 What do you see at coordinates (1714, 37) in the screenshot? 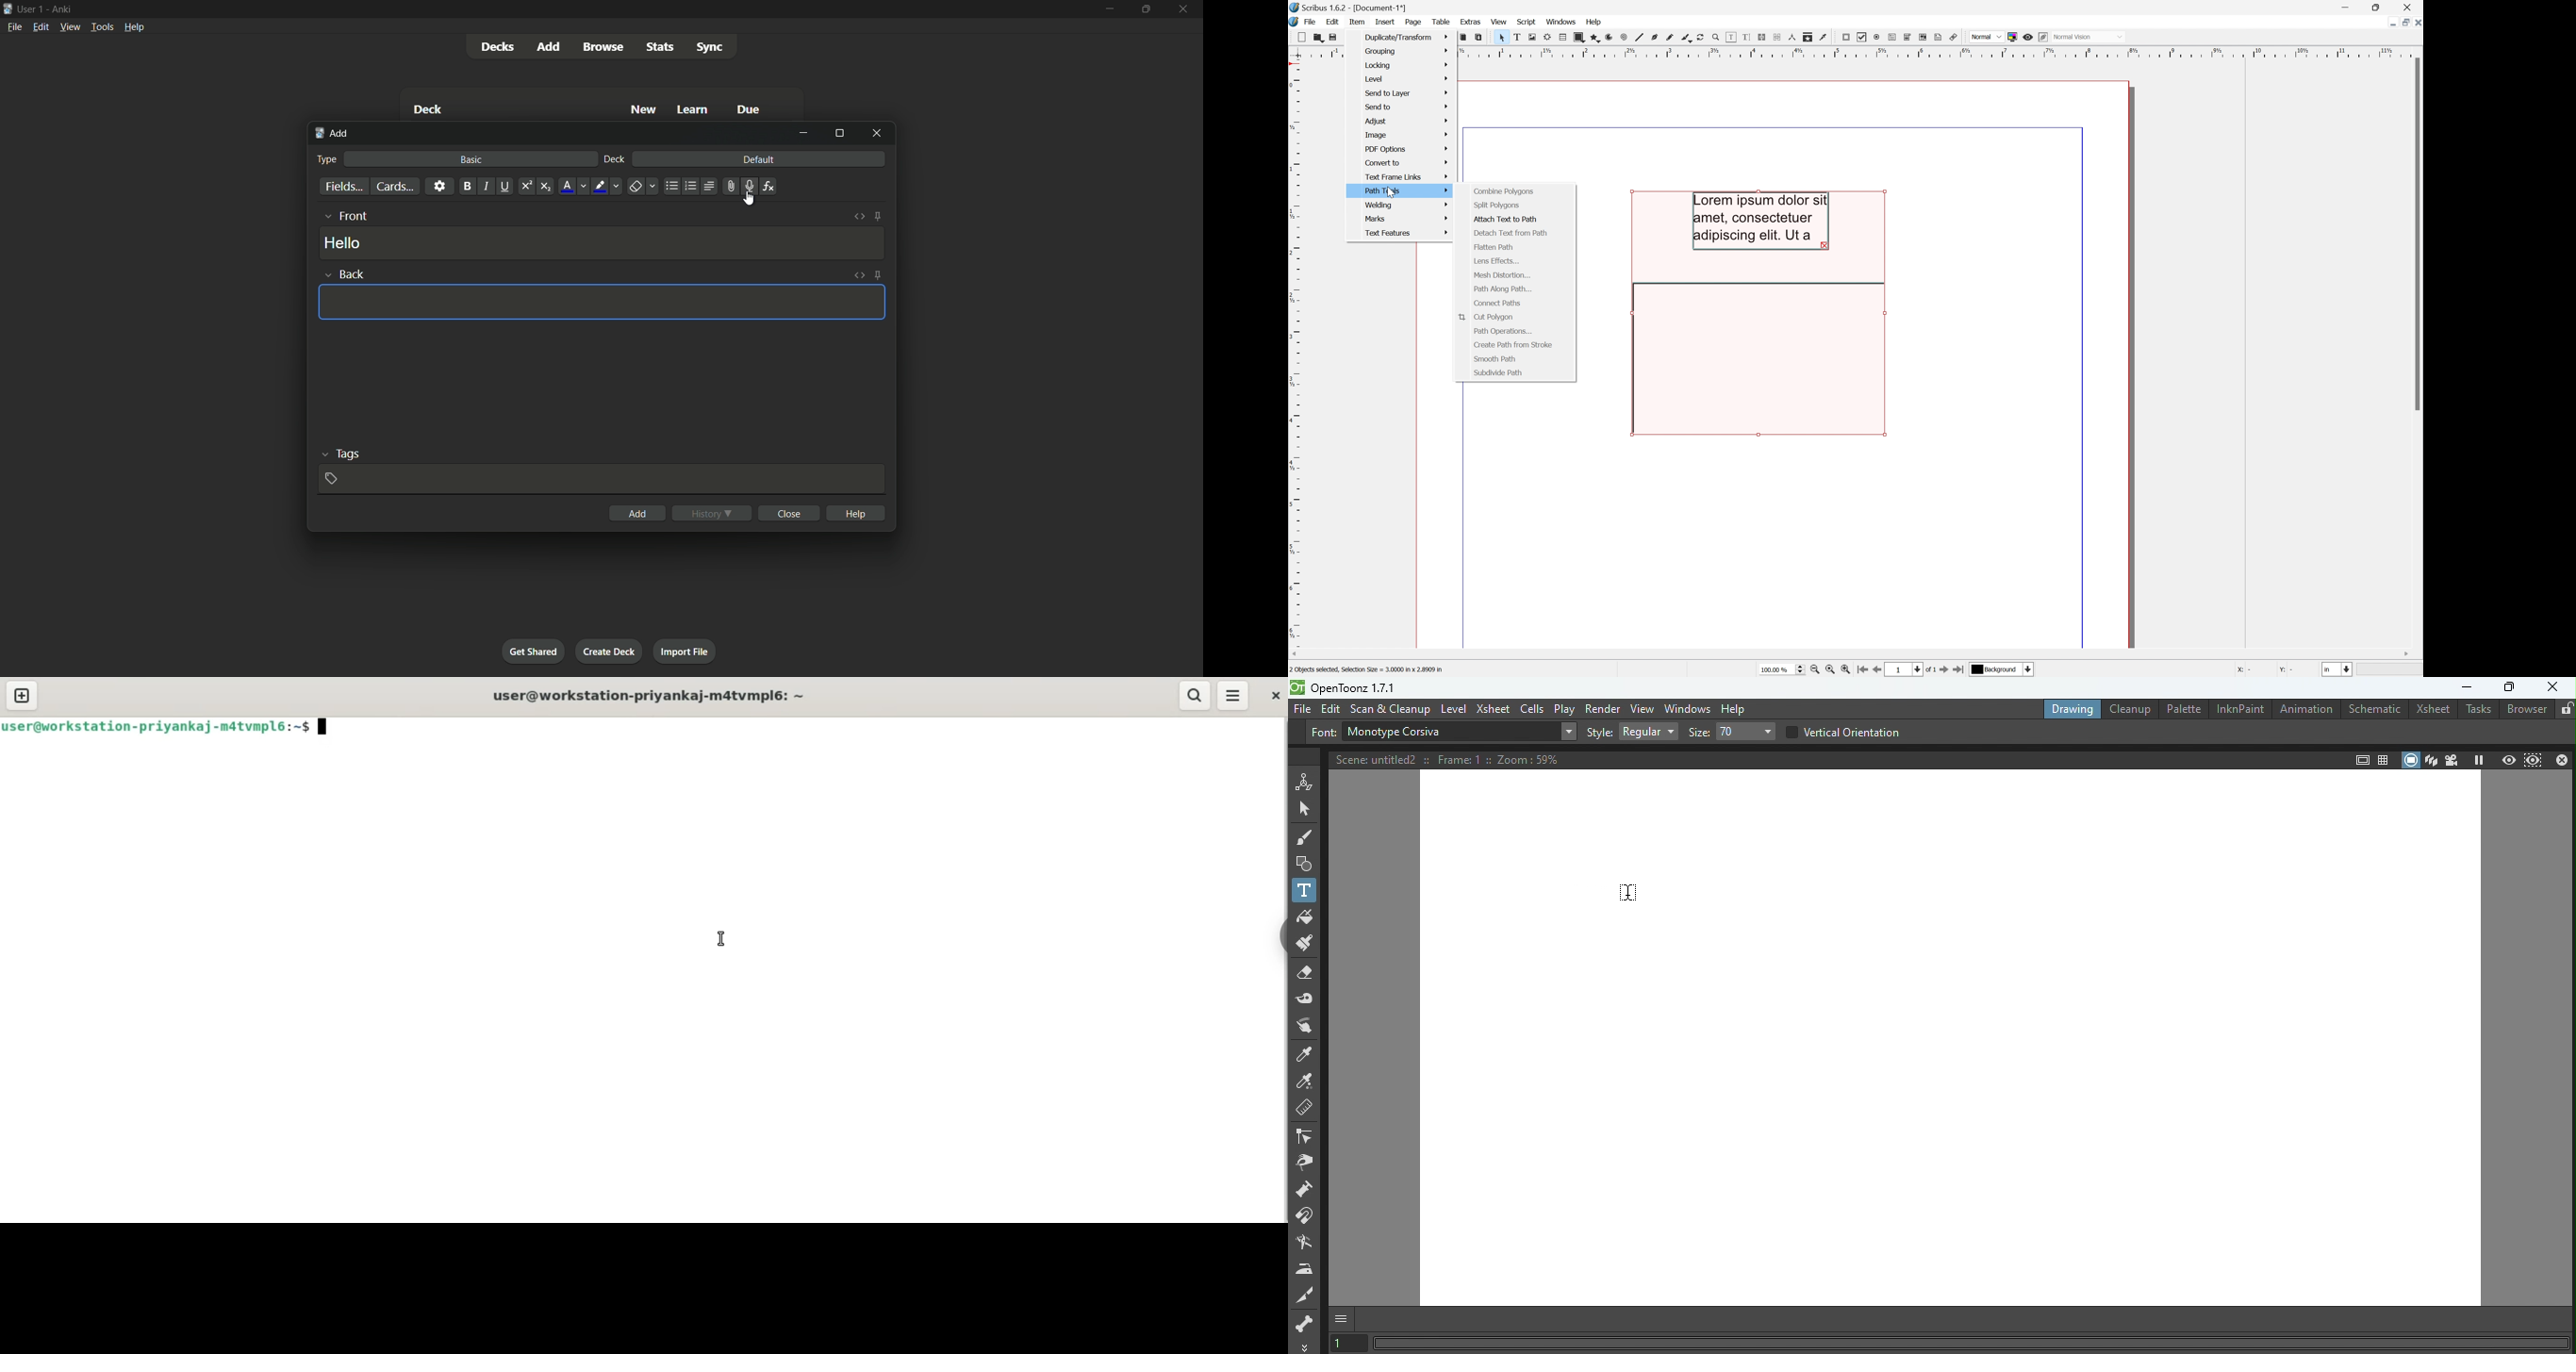
I see `Zoom in or out` at bounding box center [1714, 37].